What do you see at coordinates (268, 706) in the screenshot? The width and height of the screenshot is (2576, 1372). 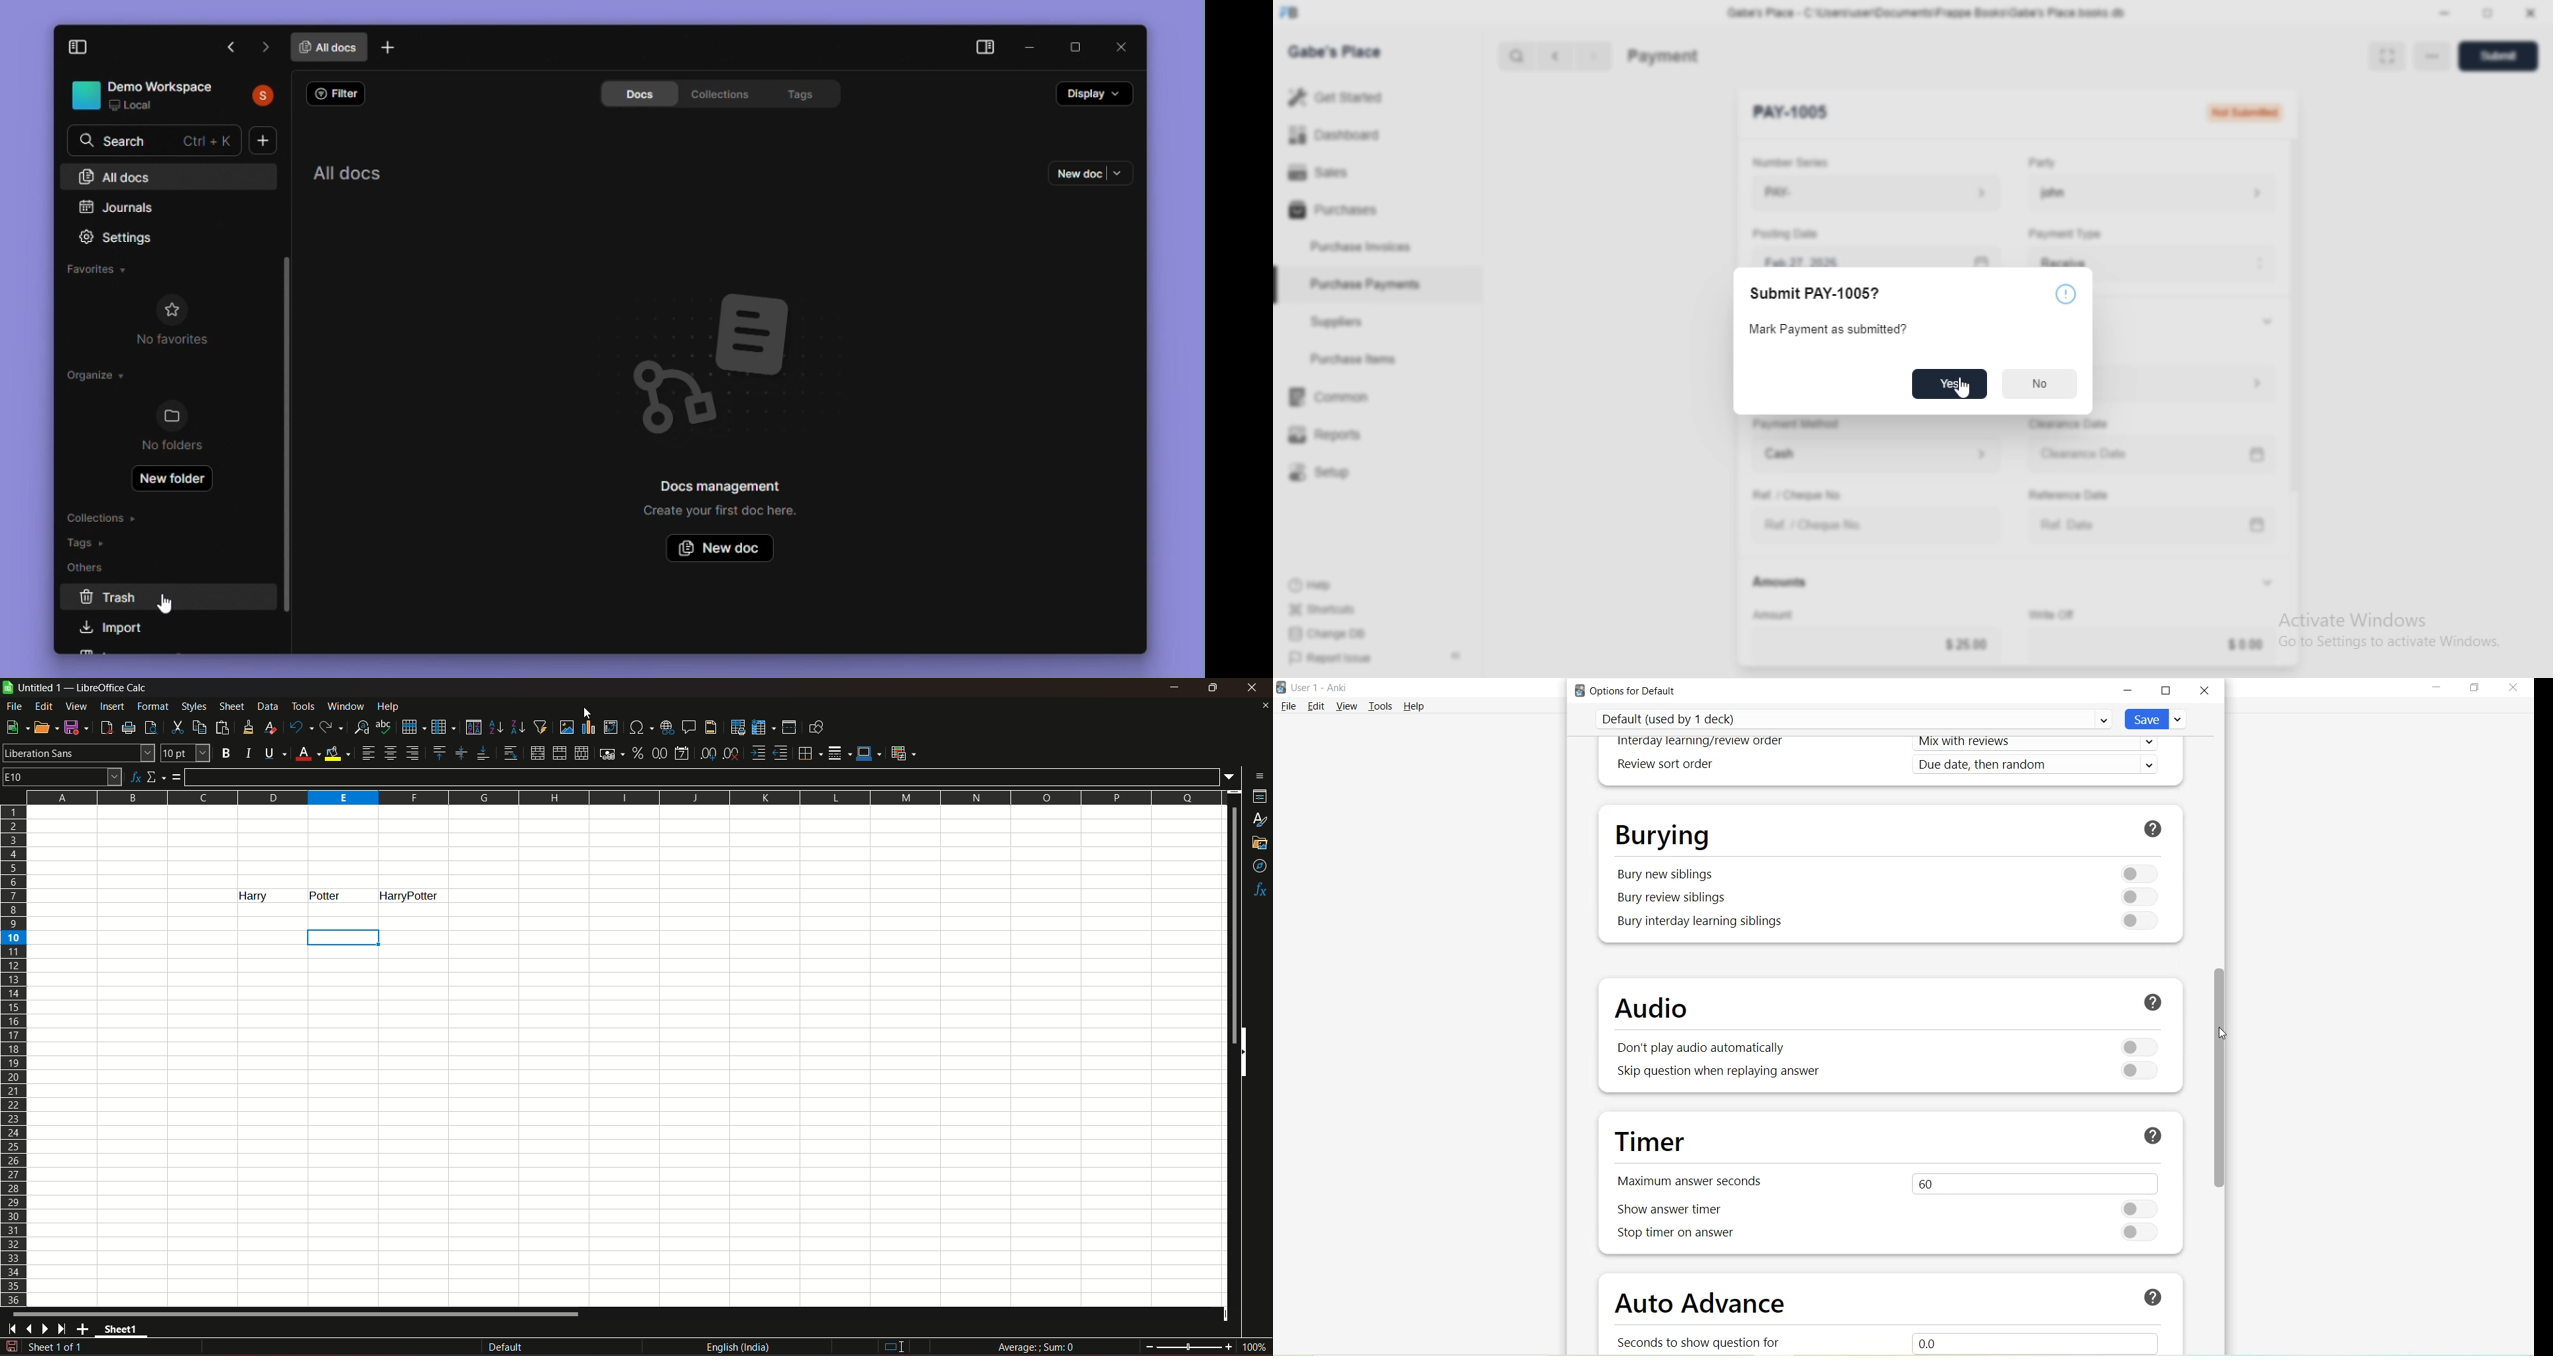 I see `data` at bounding box center [268, 706].